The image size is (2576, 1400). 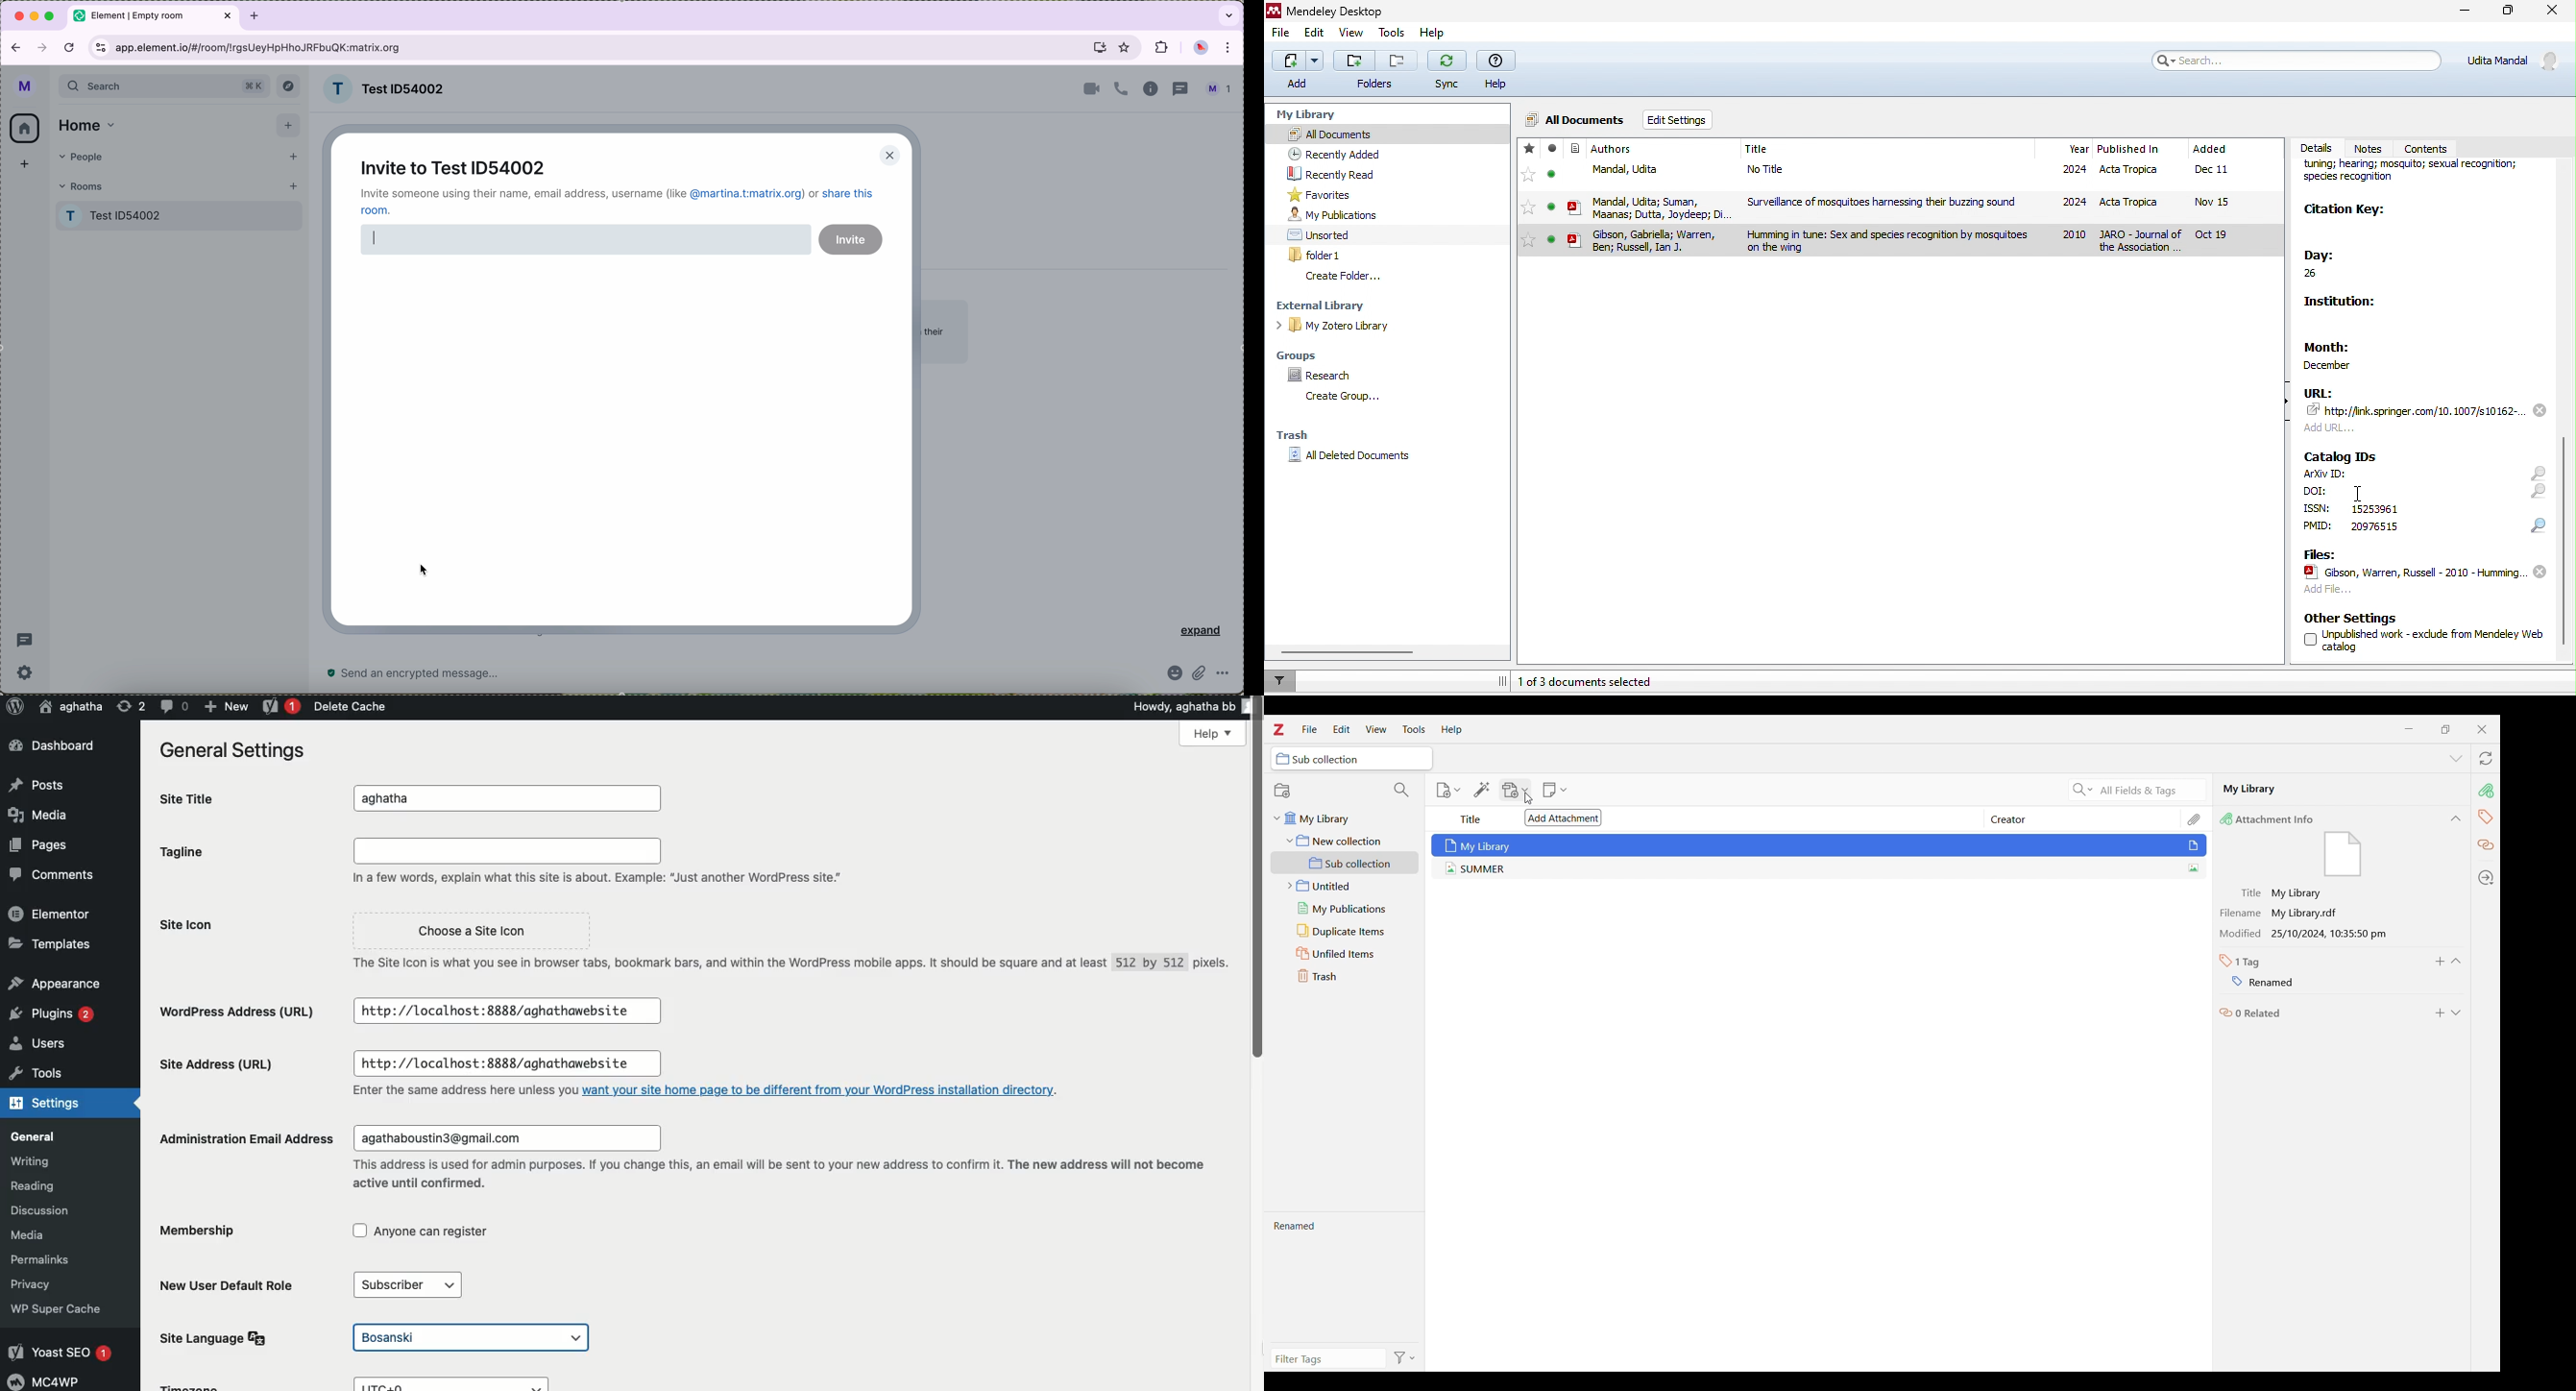 What do you see at coordinates (1387, 133) in the screenshot?
I see `all documents` at bounding box center [1387, 133].